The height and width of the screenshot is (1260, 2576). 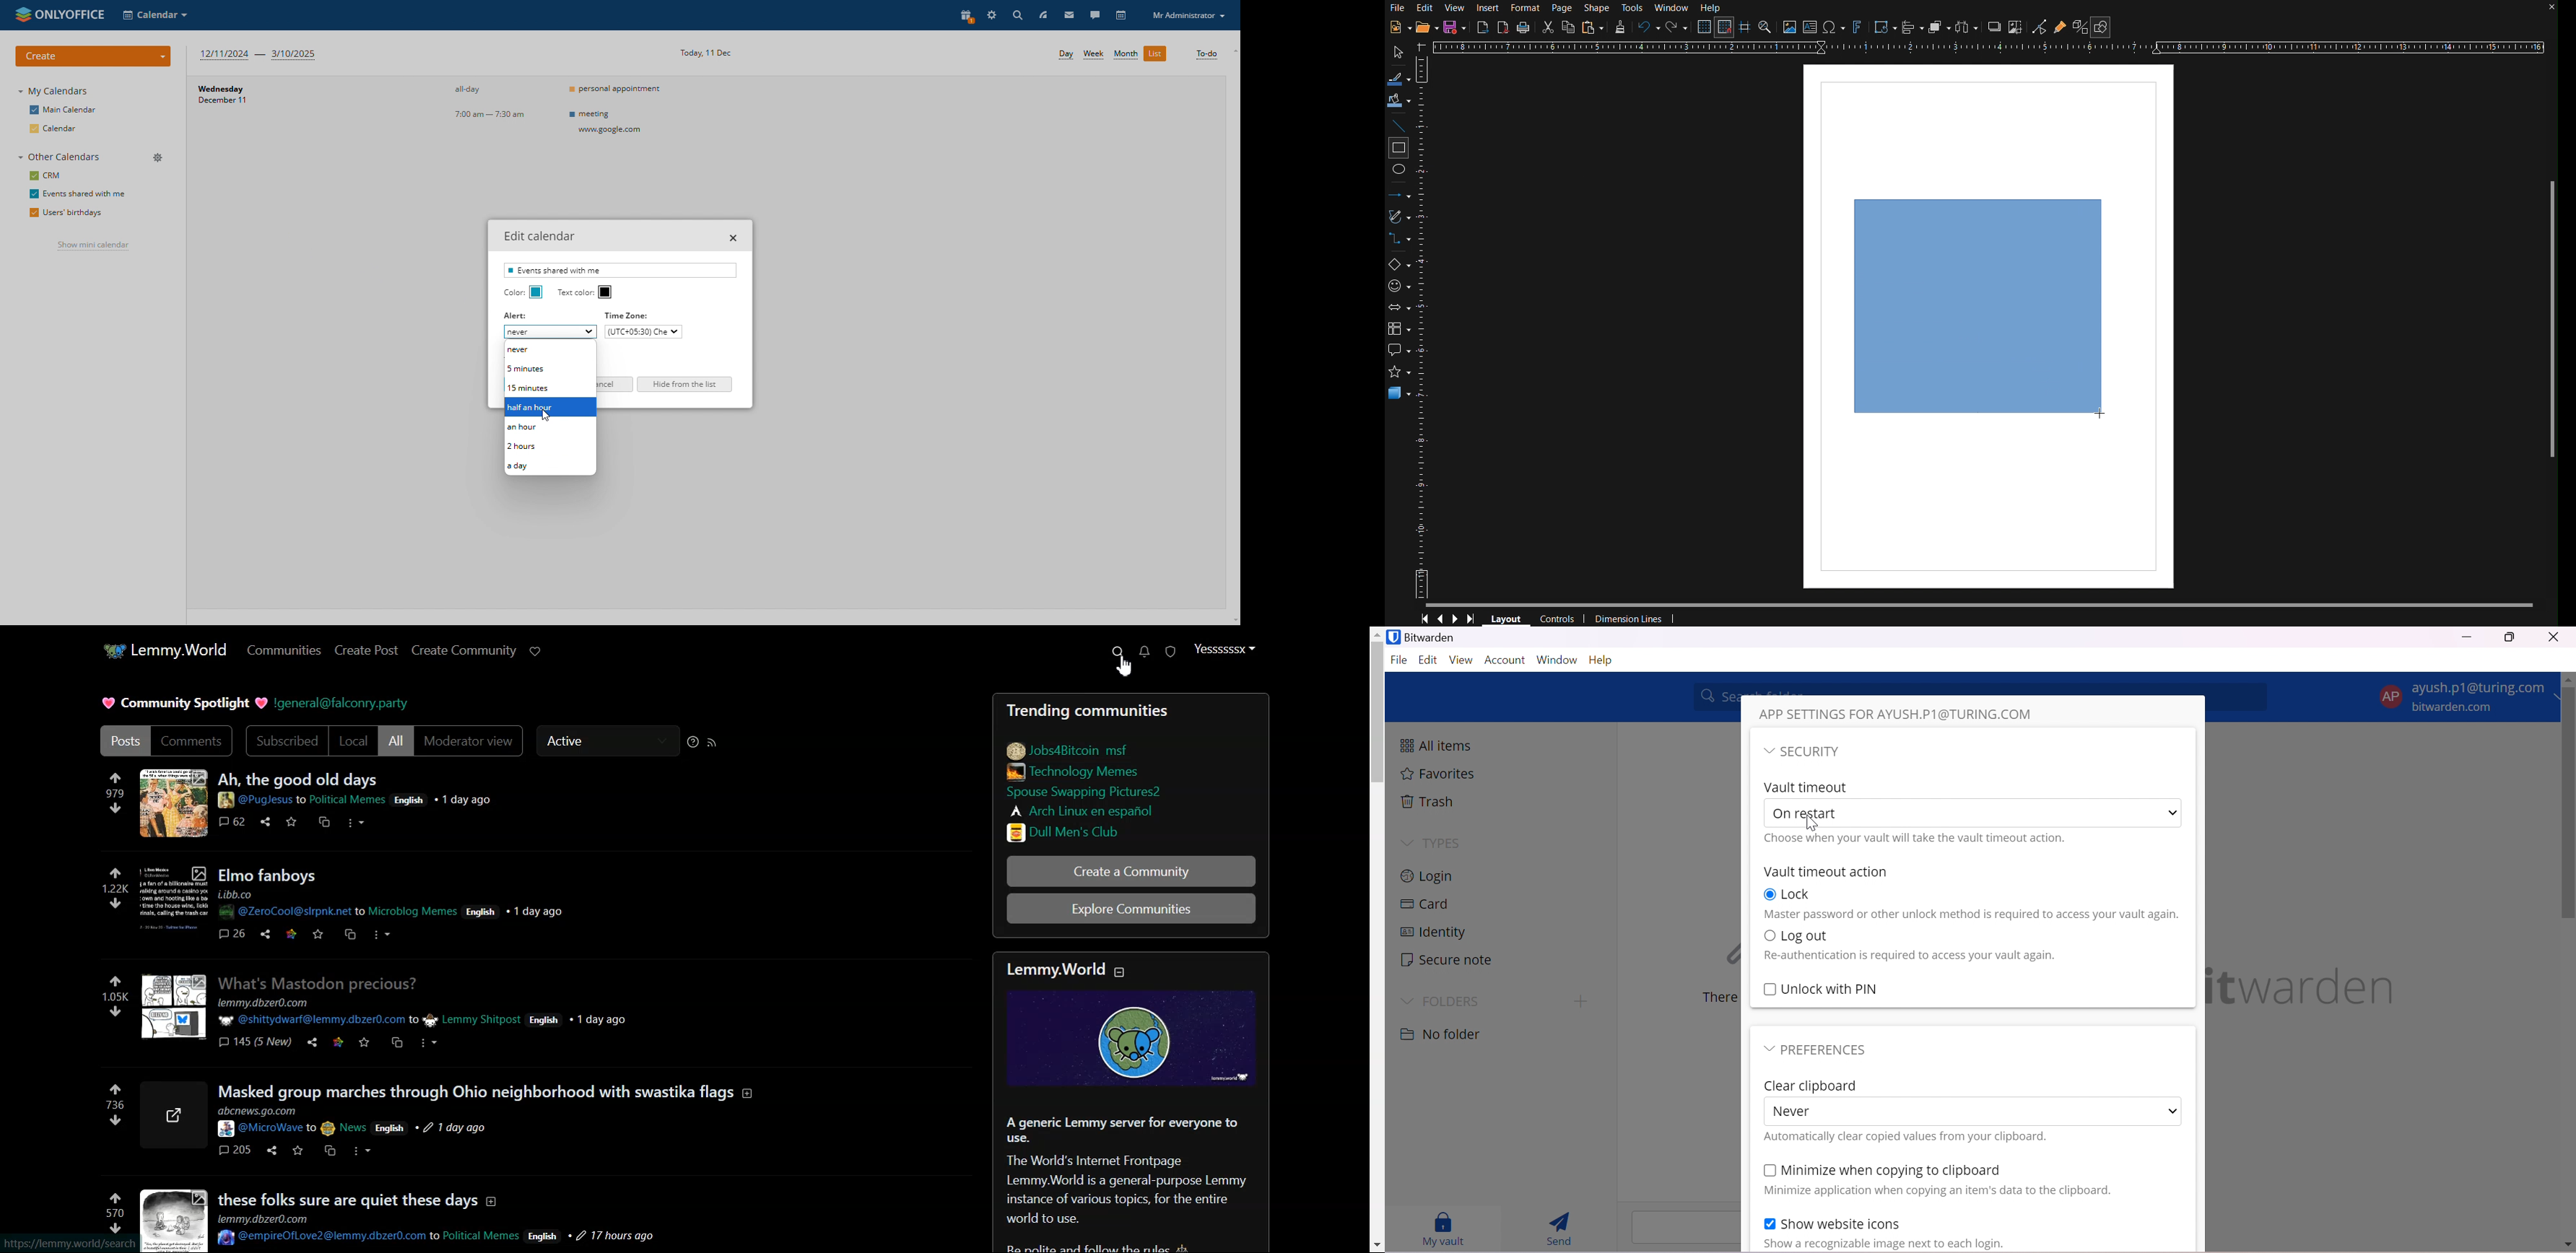 What do you see at coordinates (1557, 659) in the screenshot?
I see `Window` at bounding box center [1557, 659].